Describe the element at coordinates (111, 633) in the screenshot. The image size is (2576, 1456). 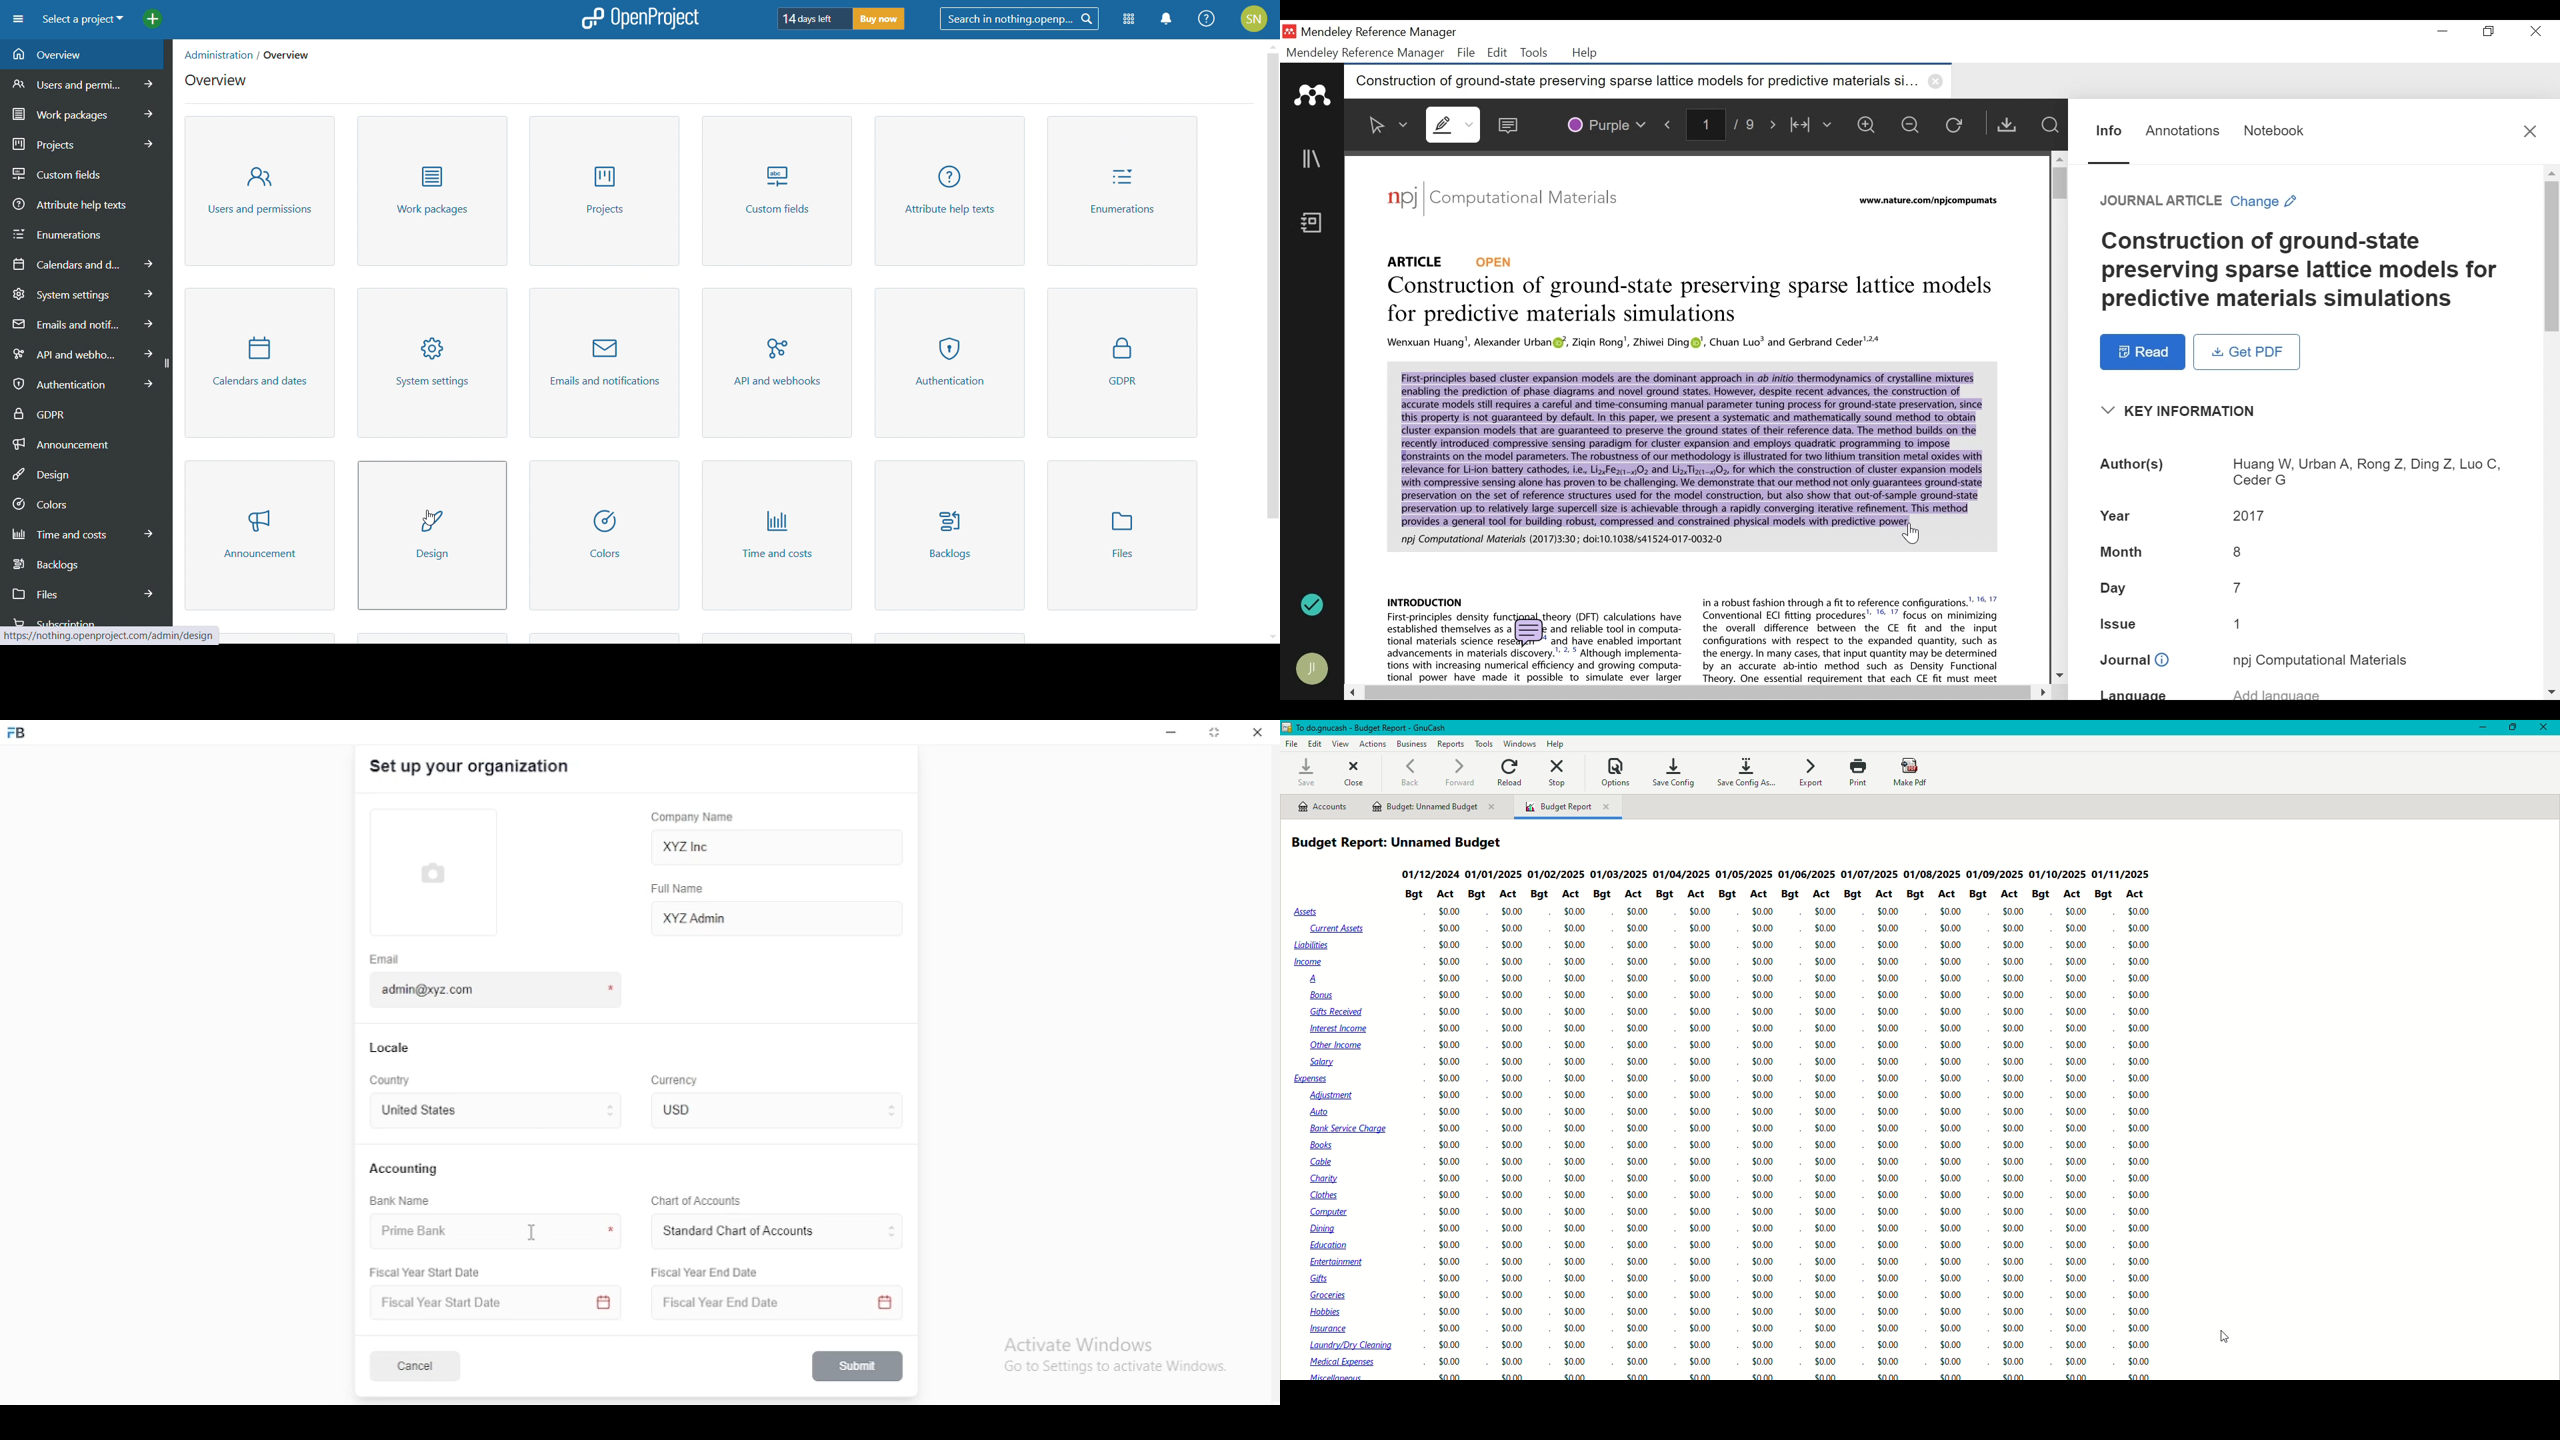
I see `https://nothing.openproject.com/admin/design` at that location.